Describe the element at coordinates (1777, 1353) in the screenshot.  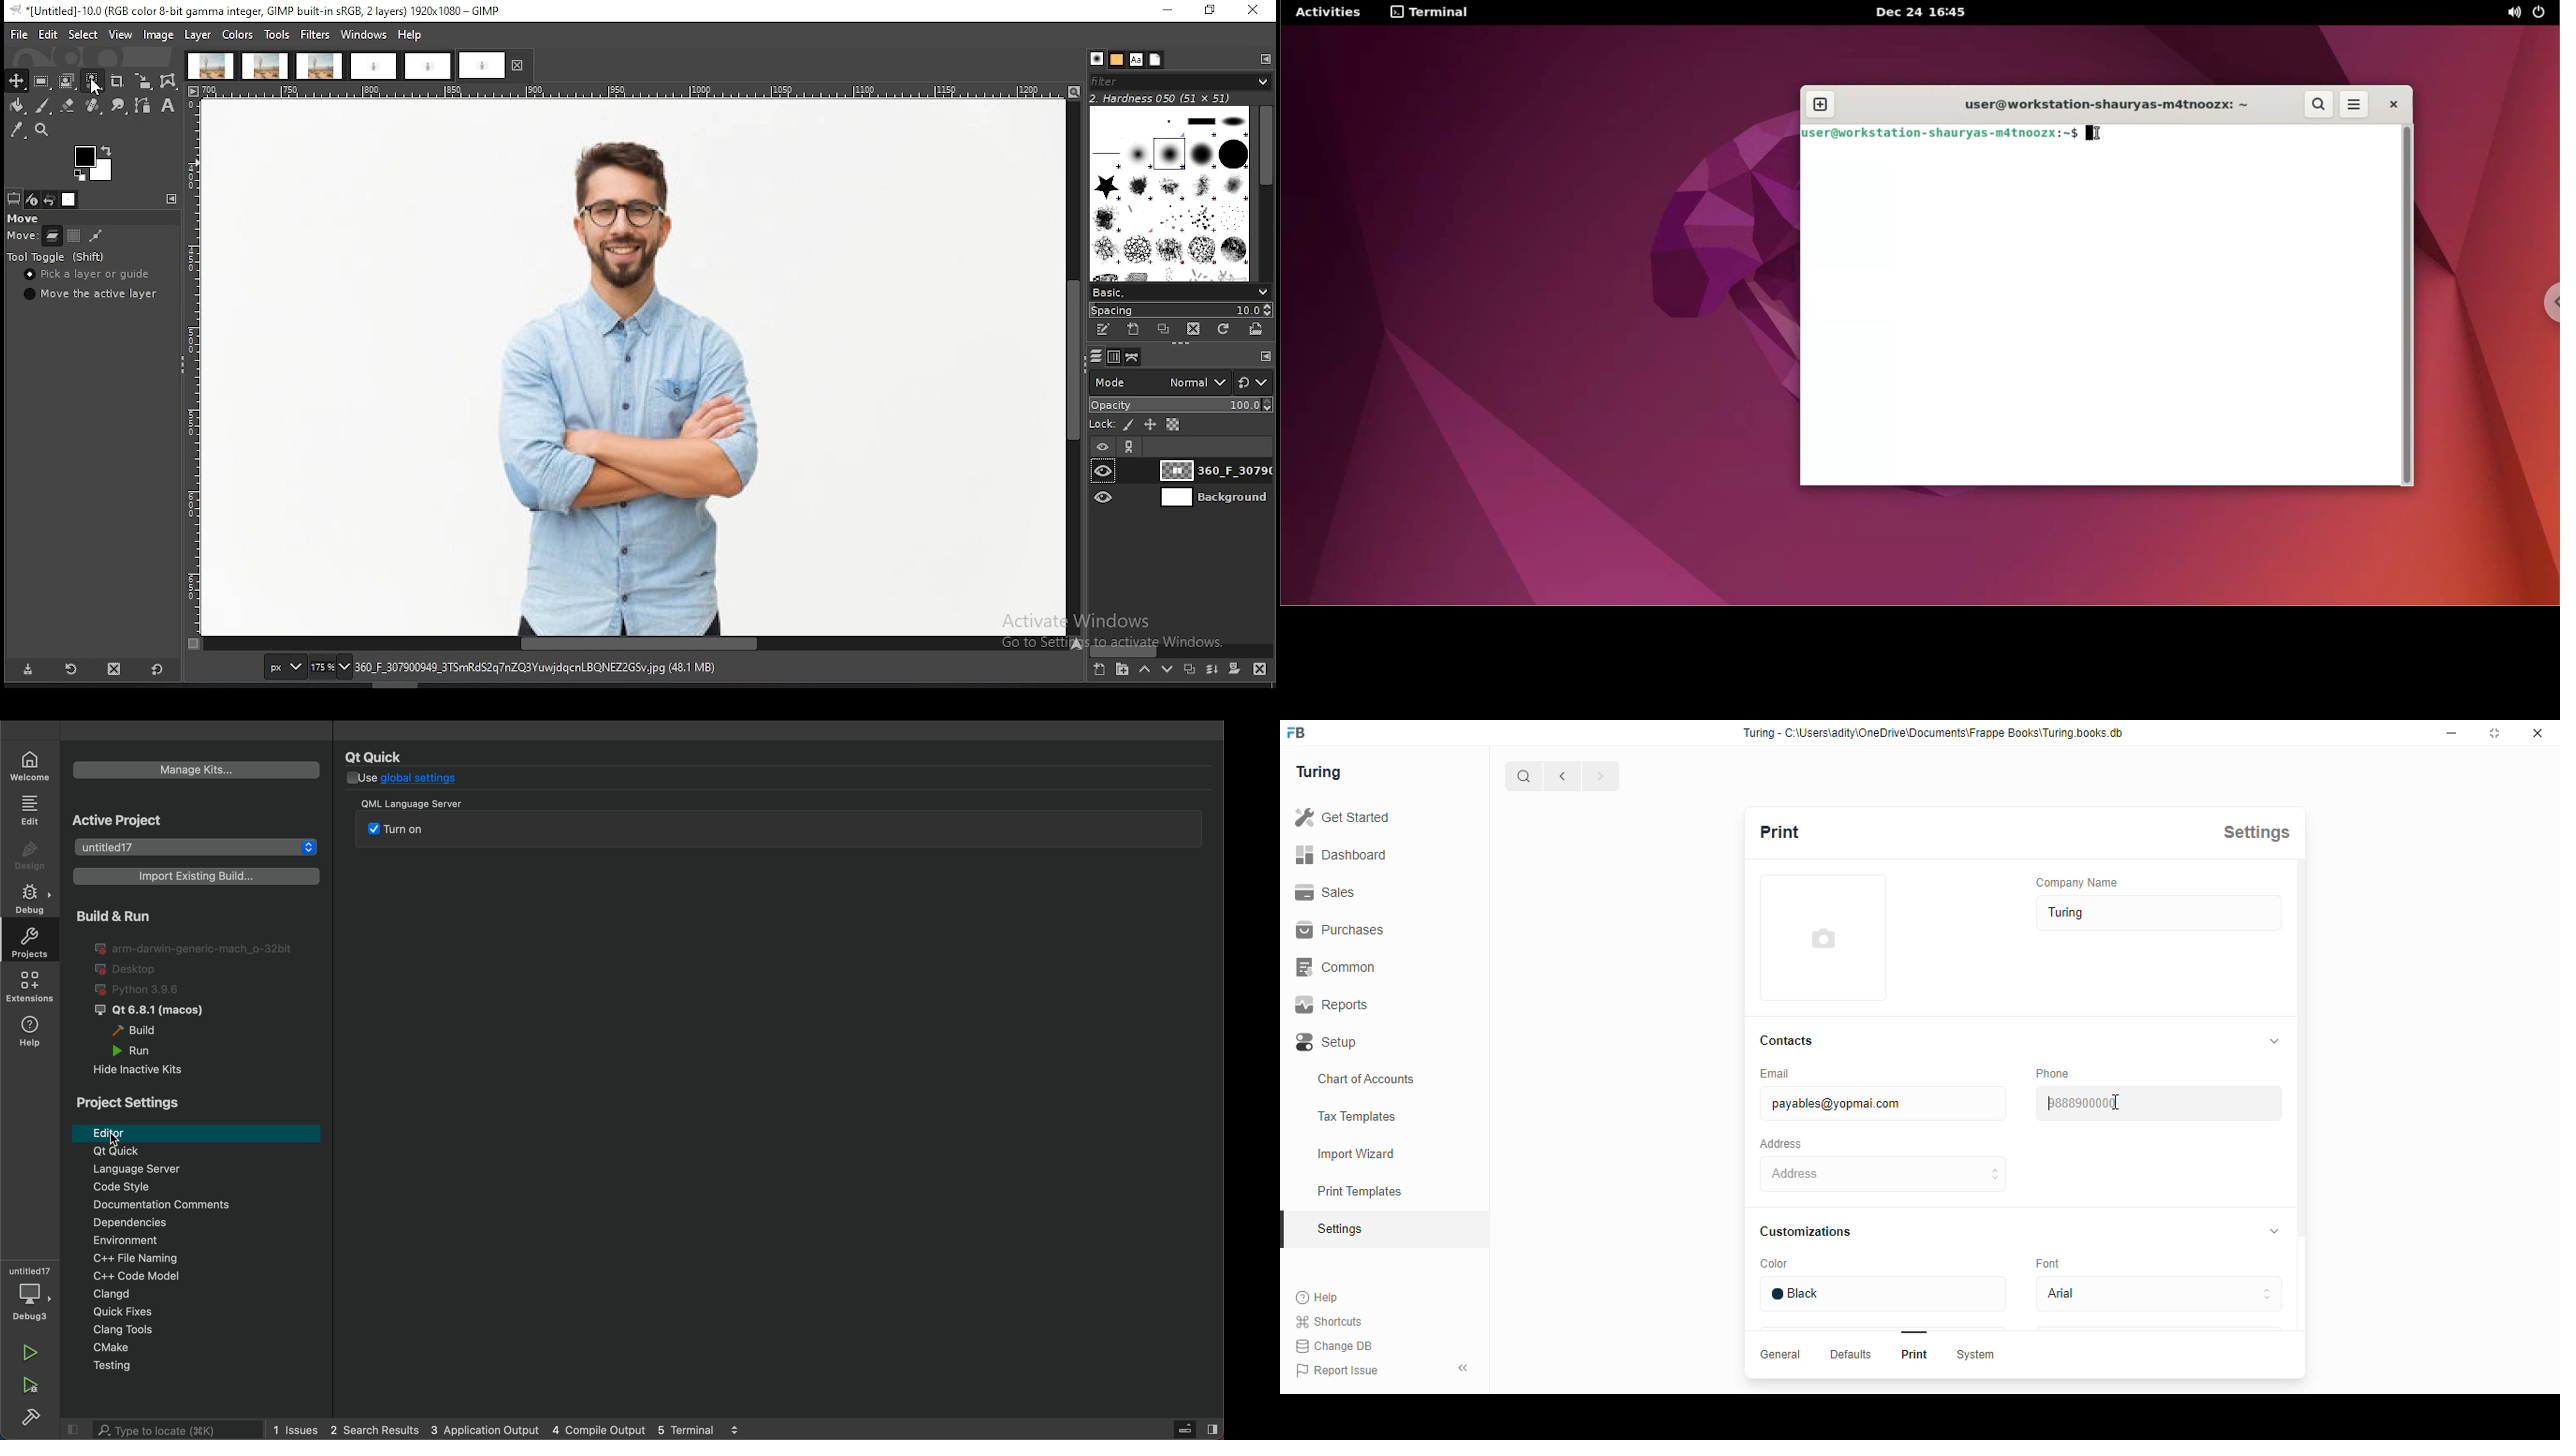
I see `General` at that location.